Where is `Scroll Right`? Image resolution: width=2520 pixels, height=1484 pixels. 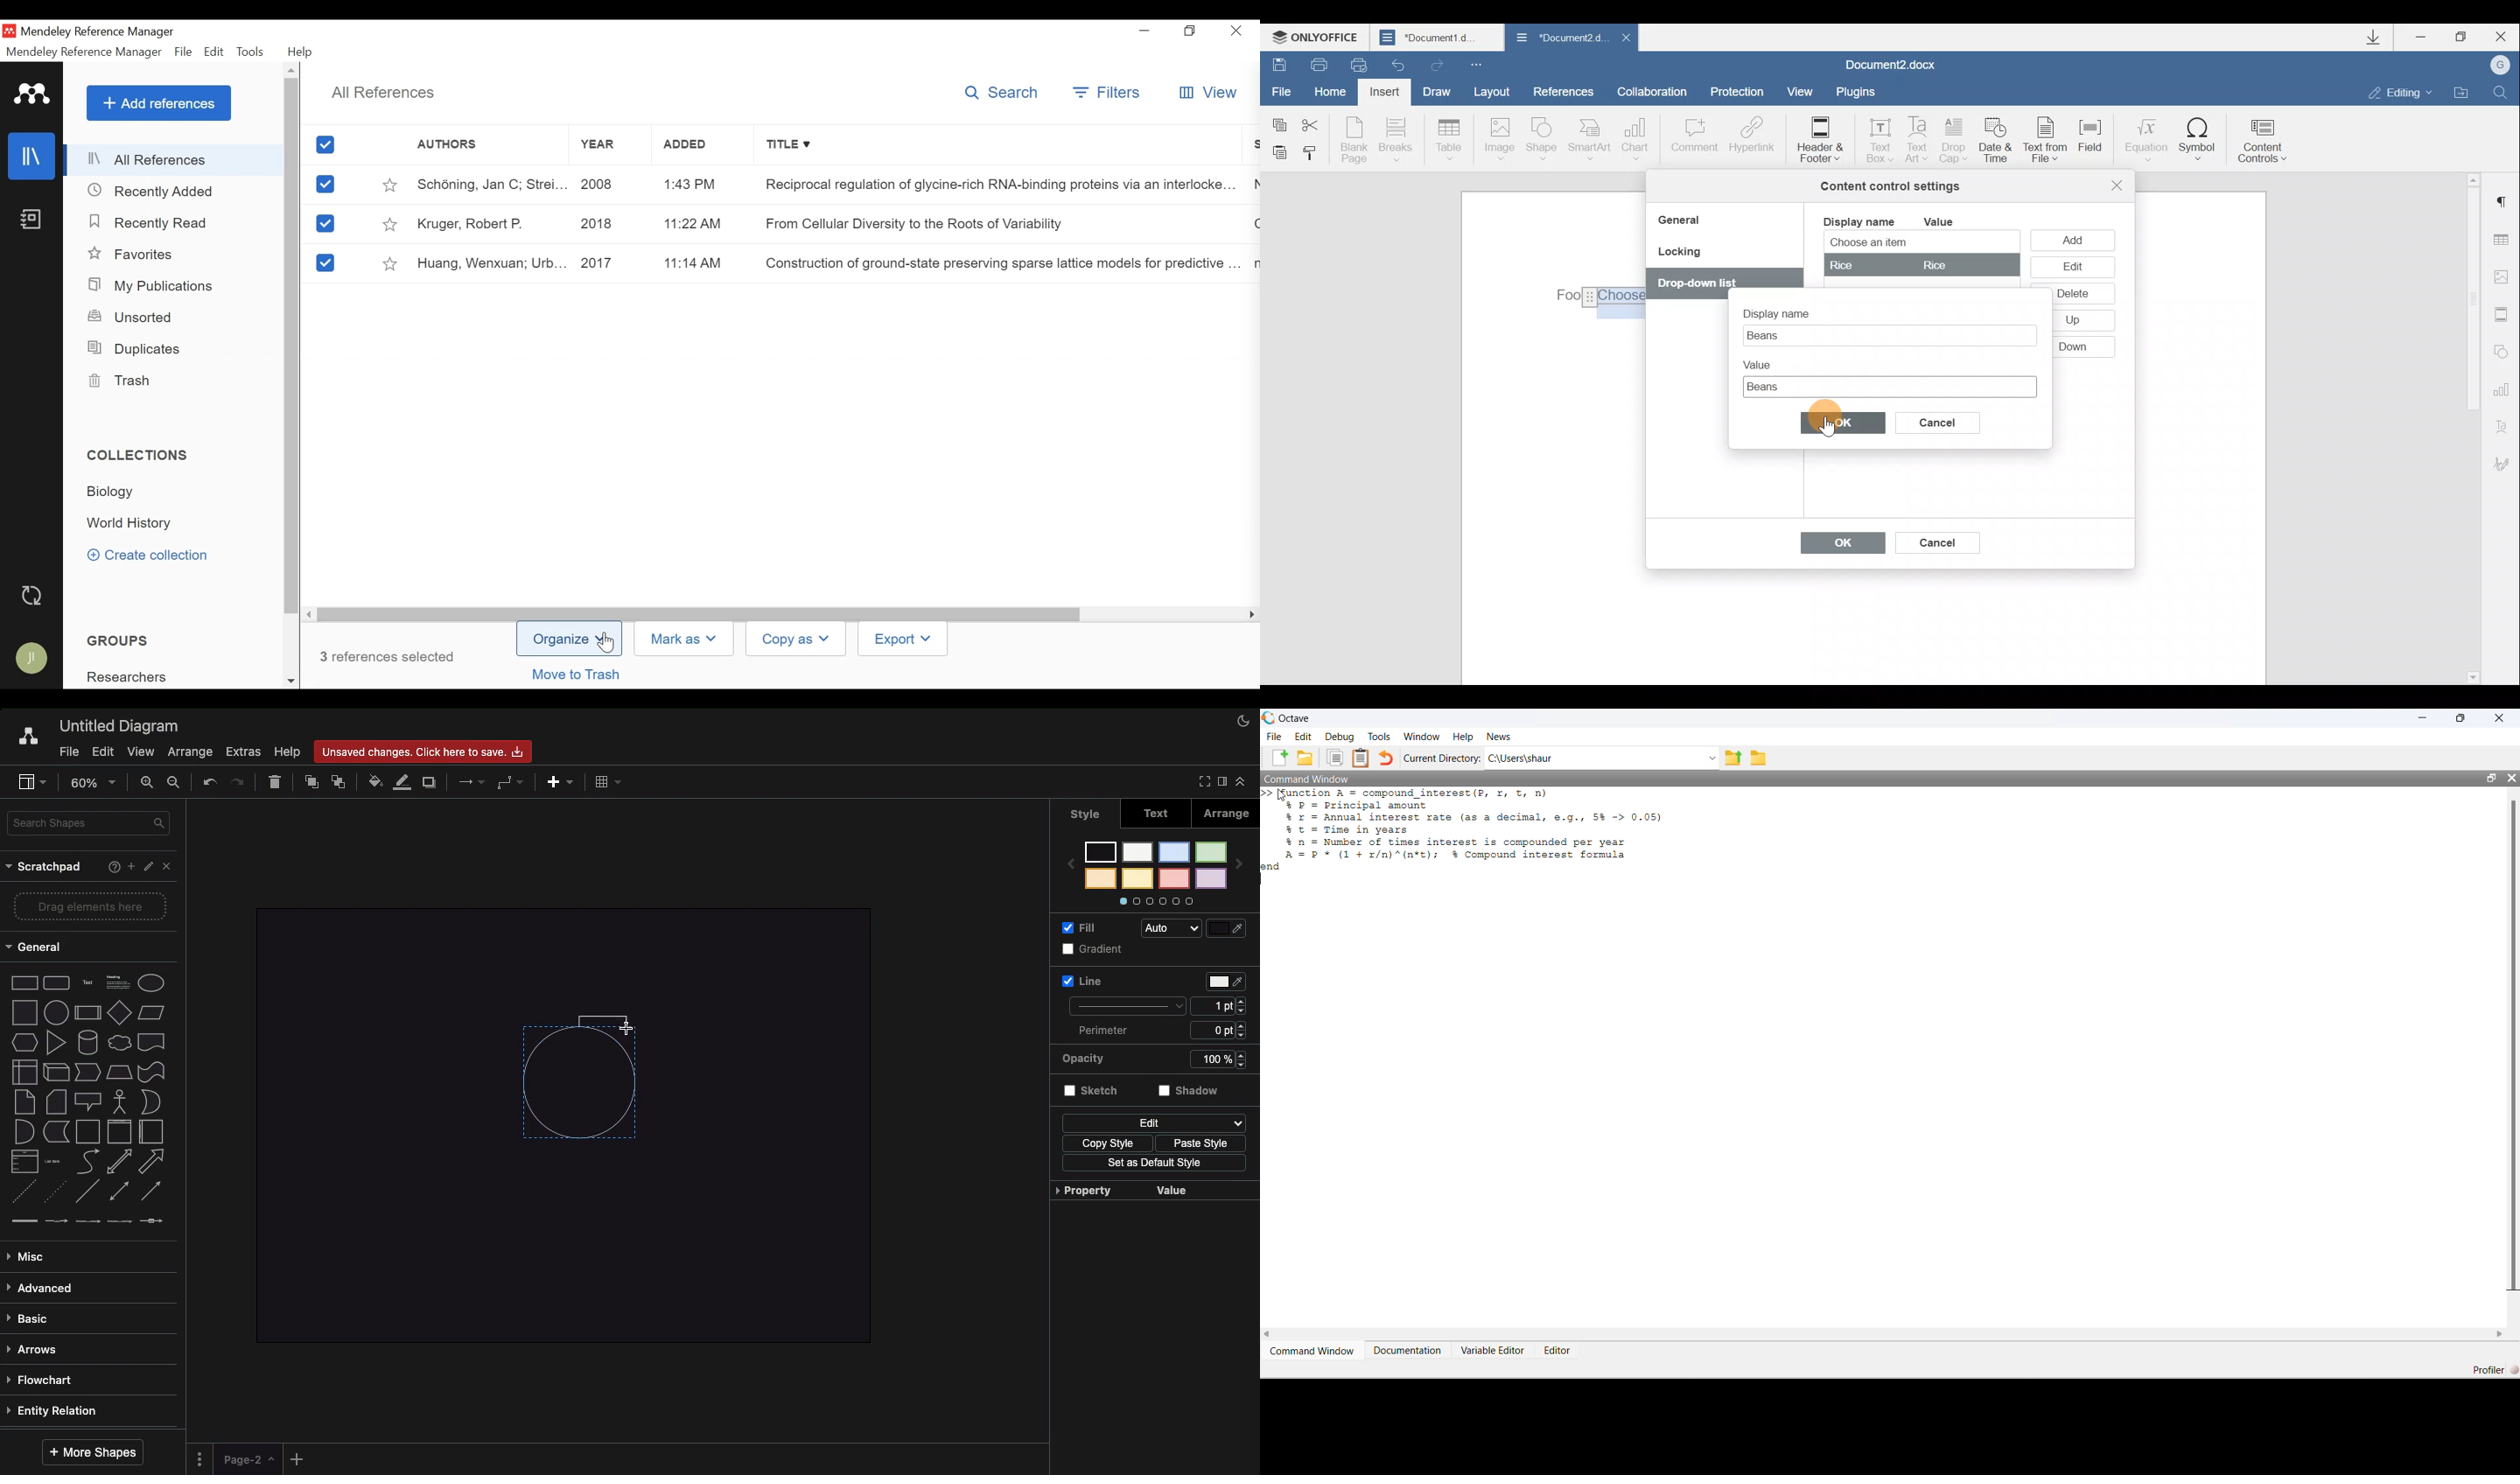 Scroll Right is located at coordinates (310, 614).